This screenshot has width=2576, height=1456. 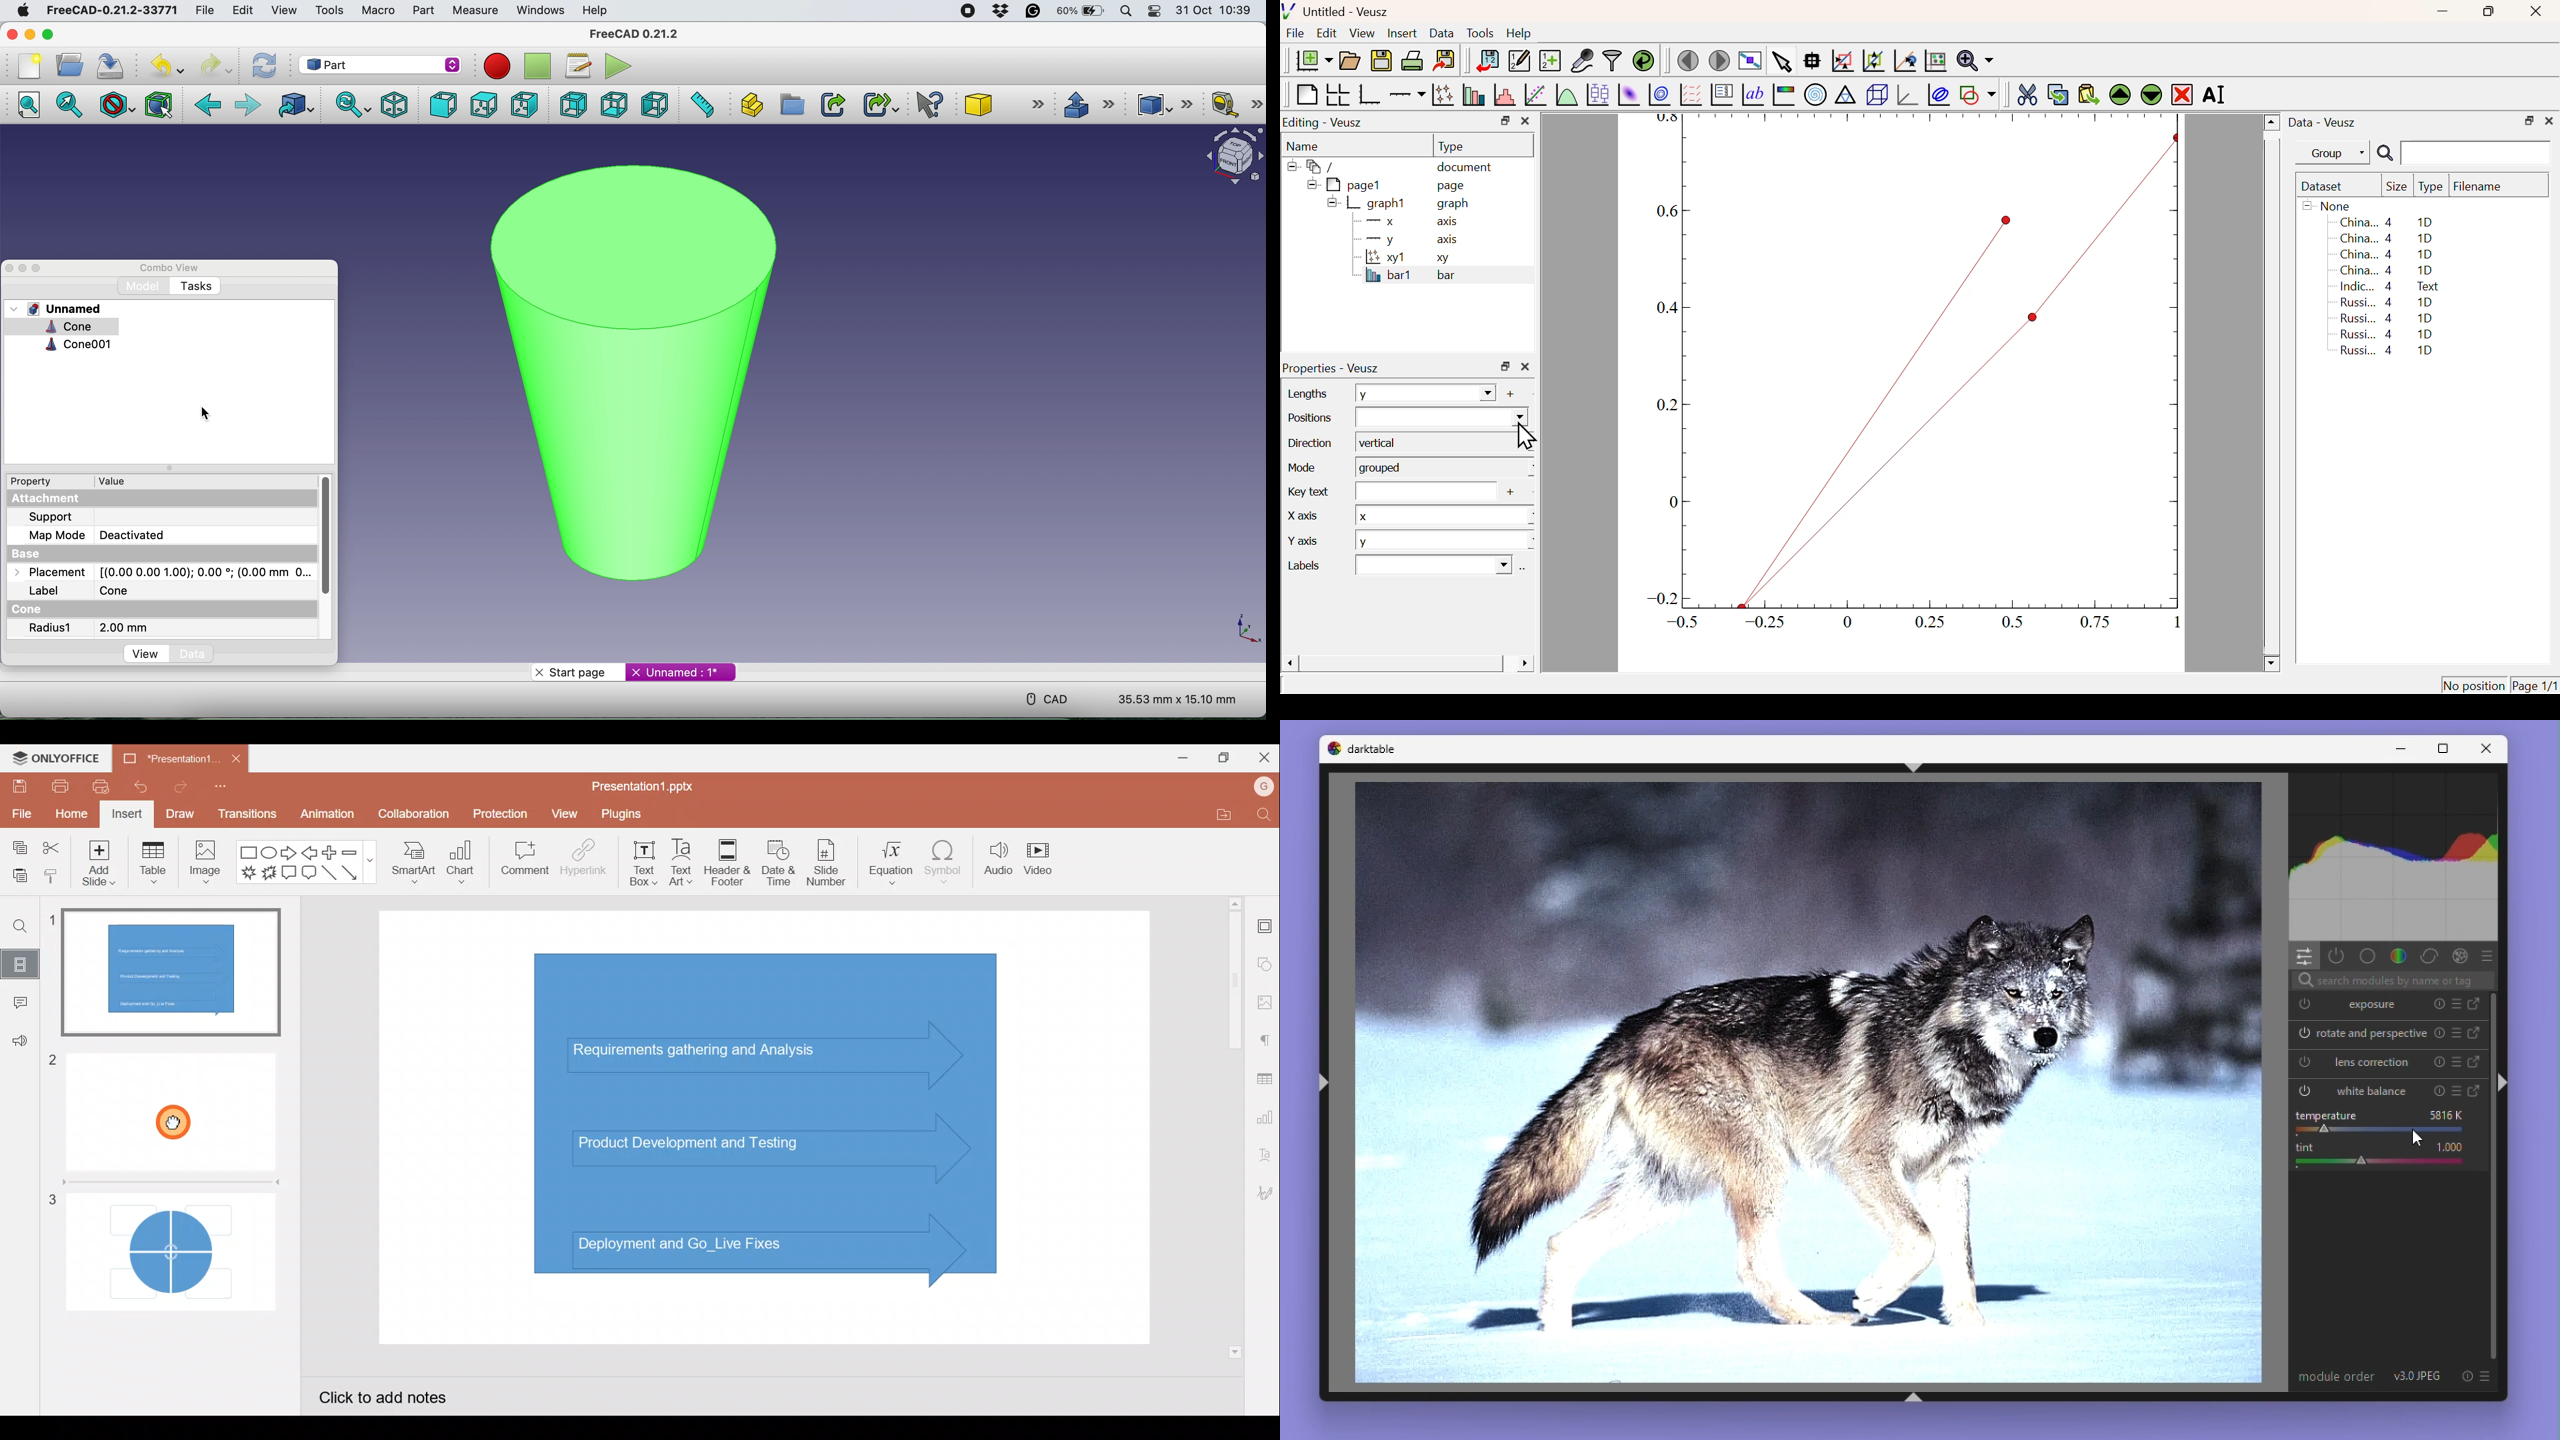 I want to click on radius, so click(x=51, y=629).